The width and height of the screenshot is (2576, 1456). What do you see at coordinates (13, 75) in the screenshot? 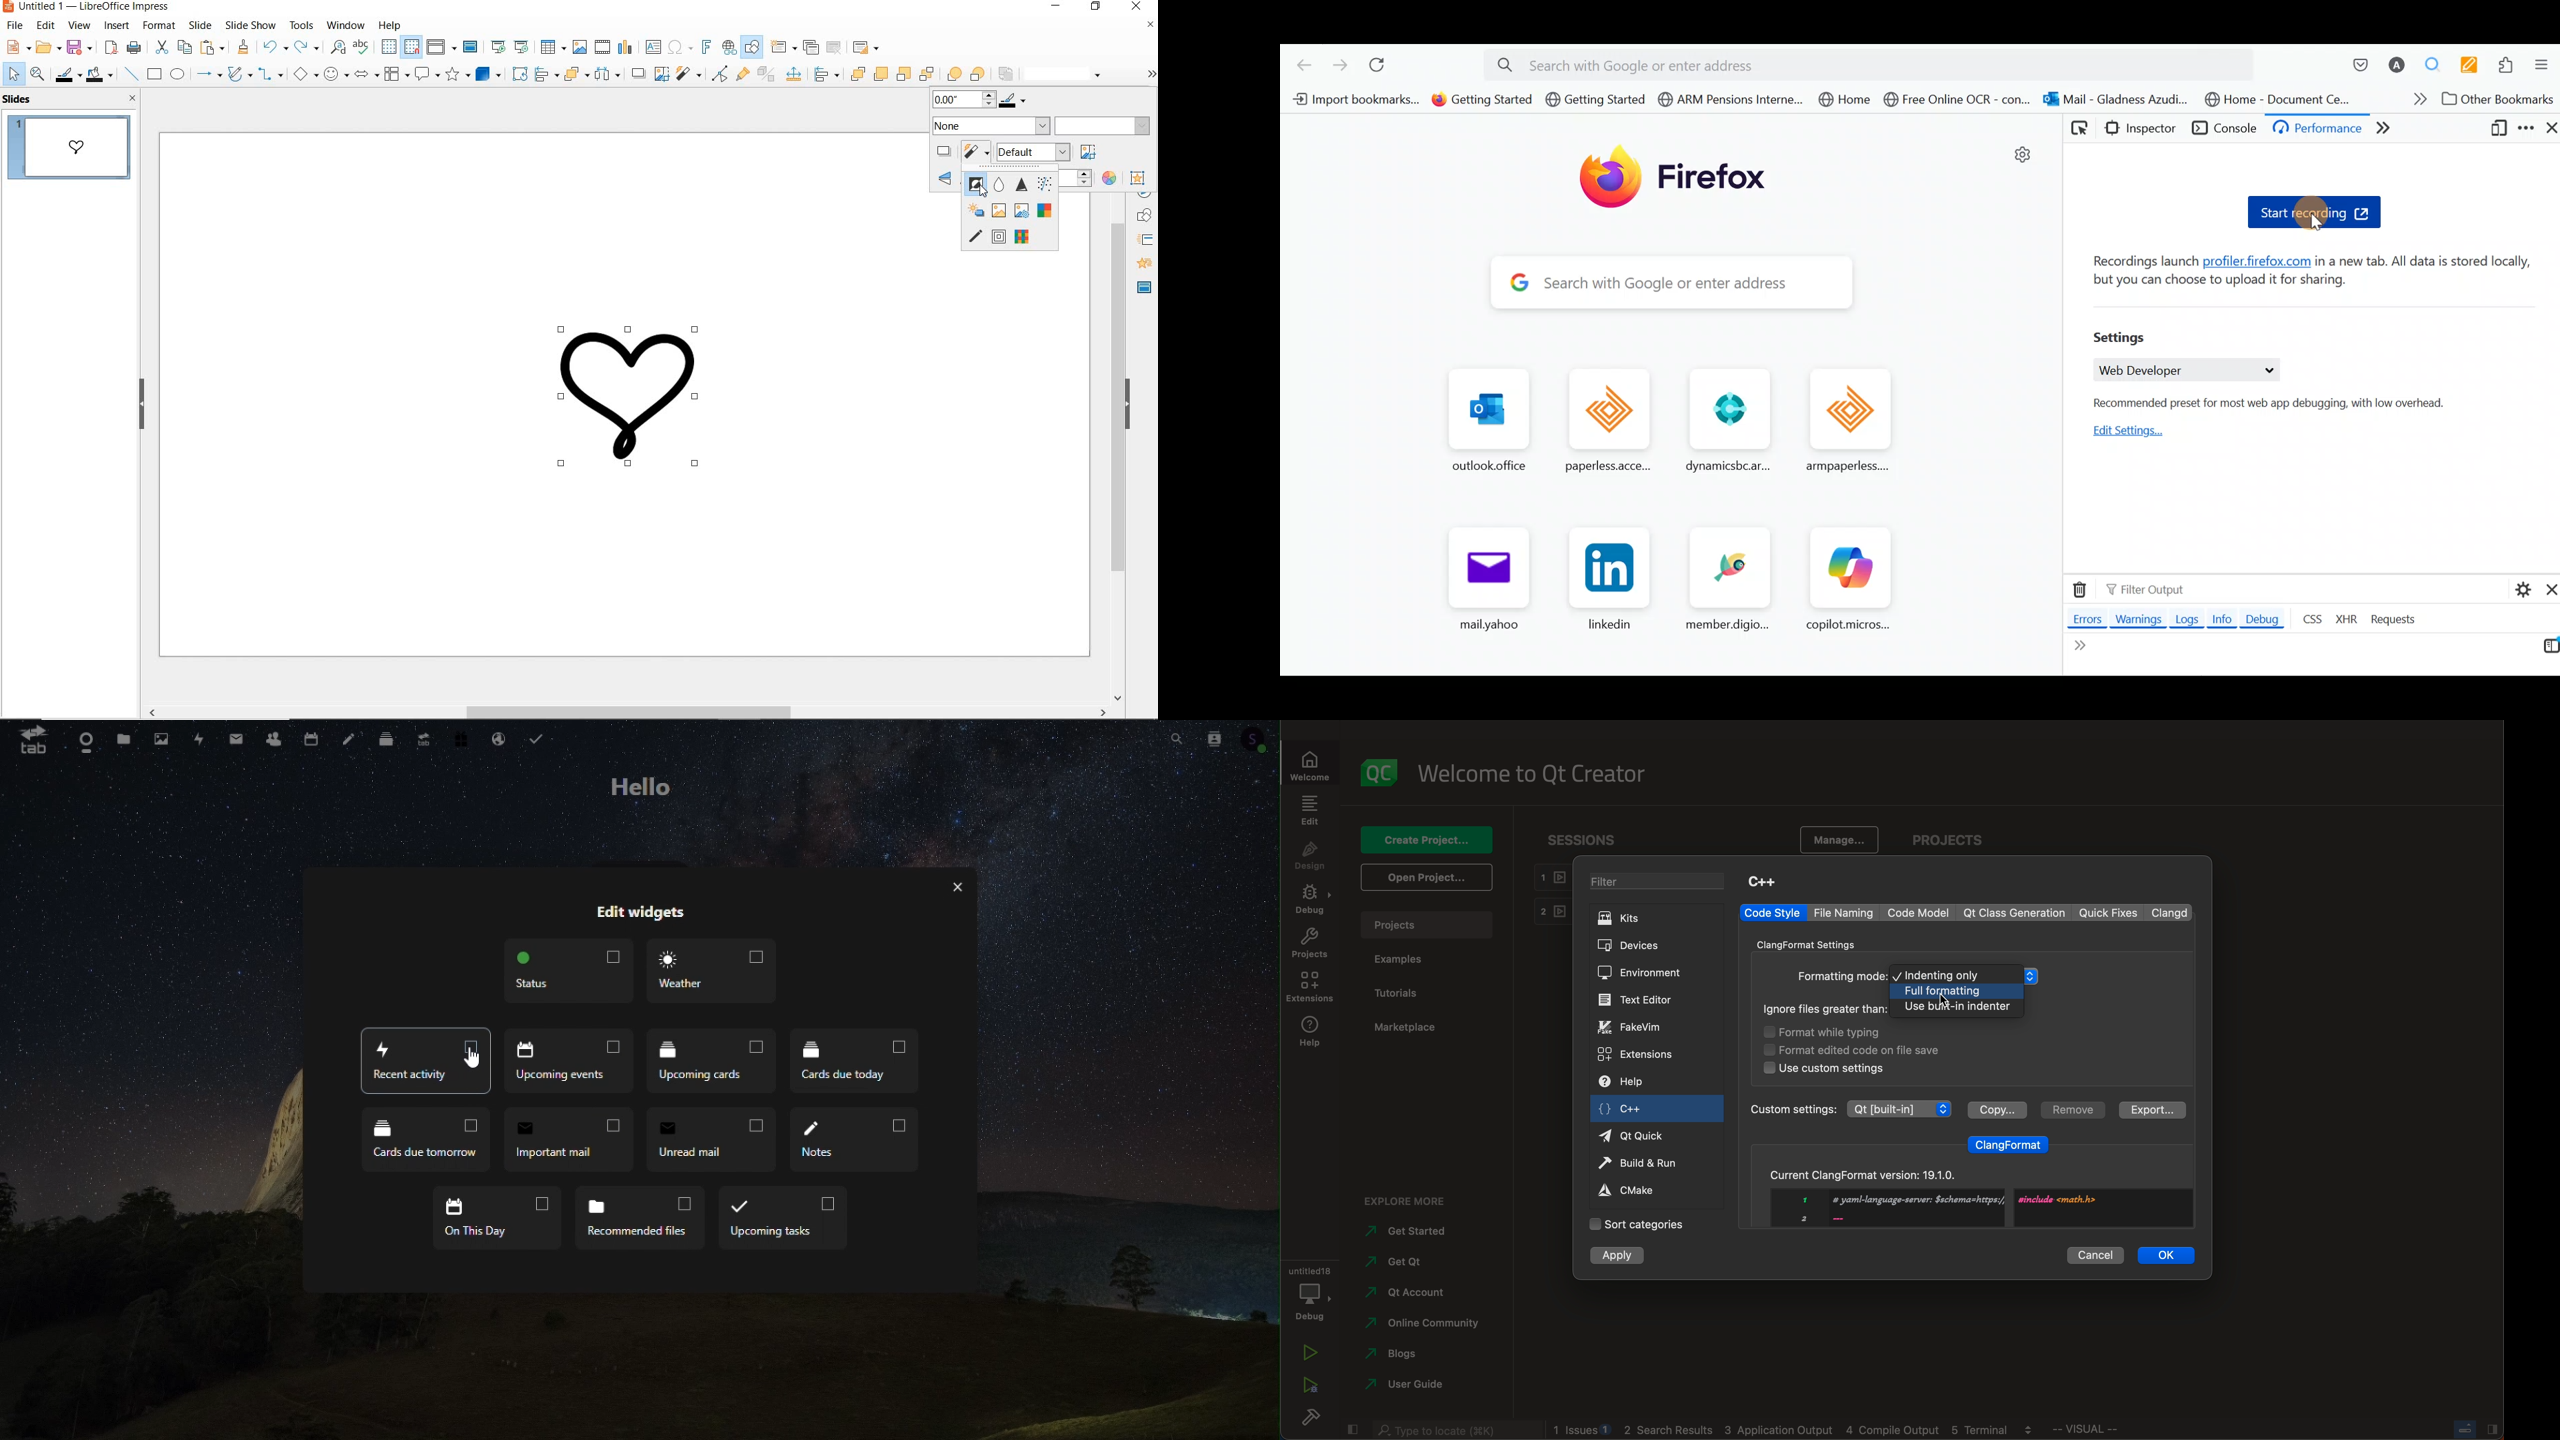
I see `select` at bounding box center [13, 75].